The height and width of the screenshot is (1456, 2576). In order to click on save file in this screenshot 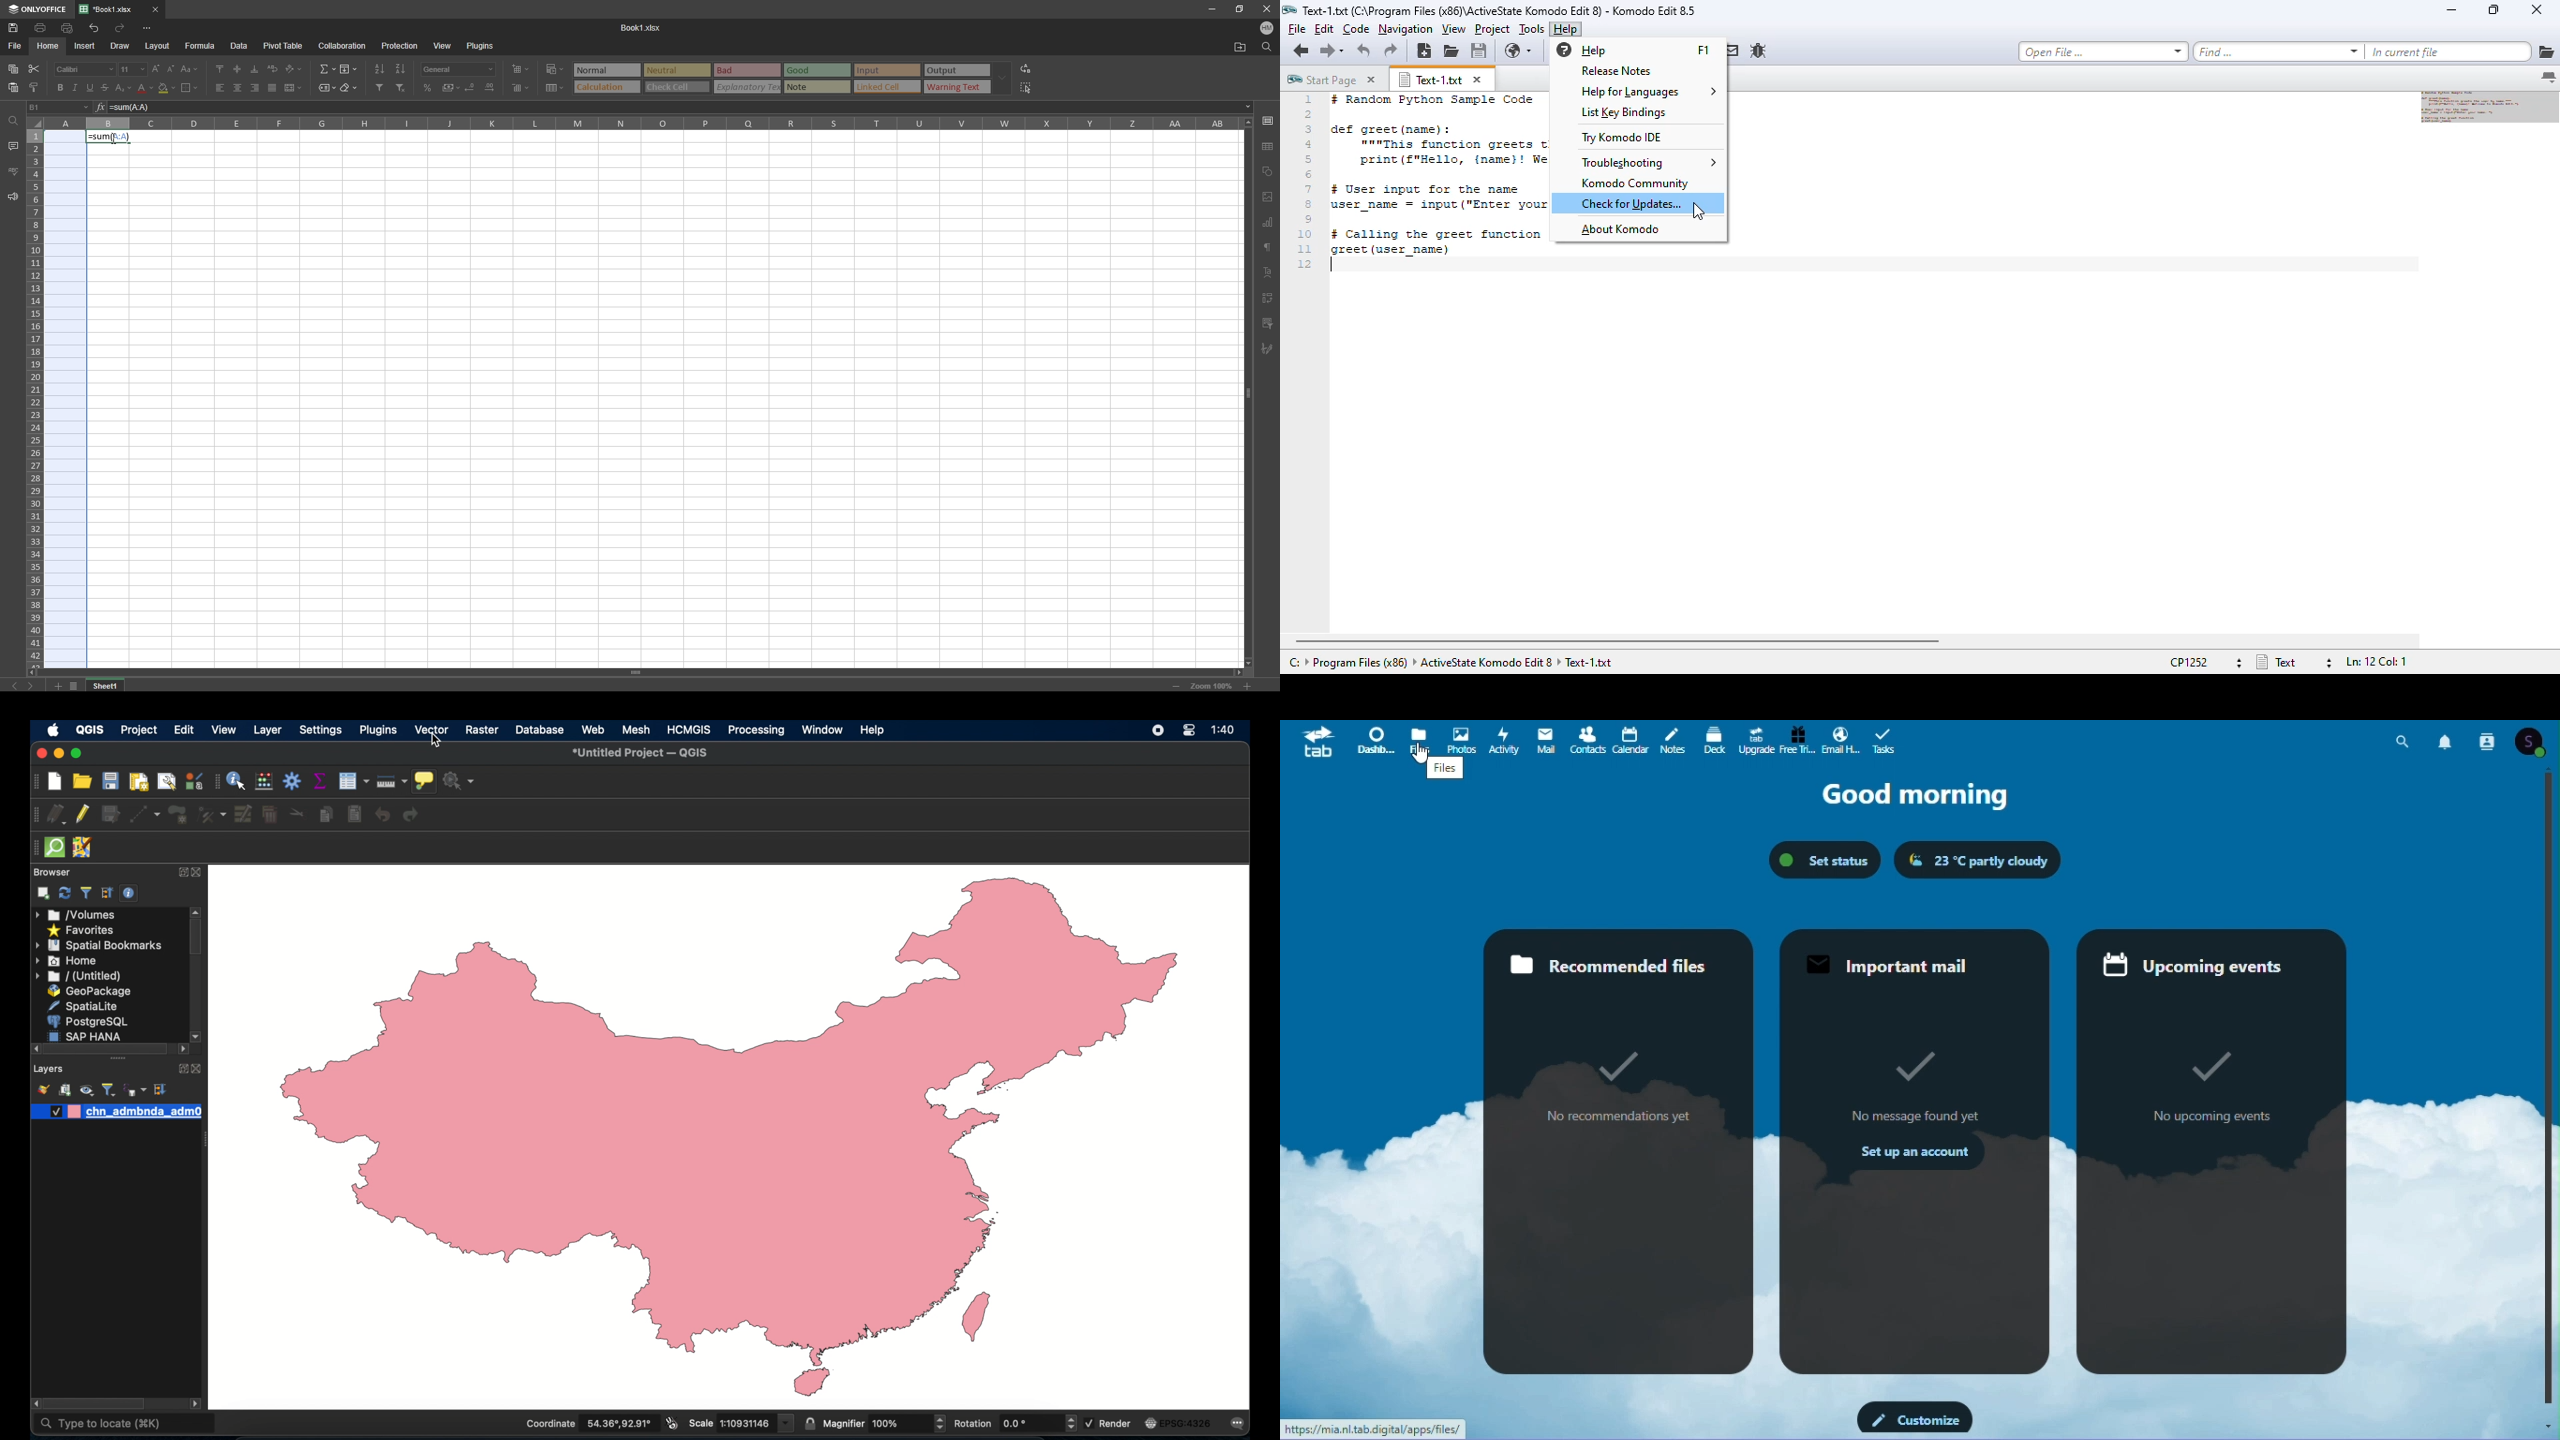, I will do `click(1479, 52)`.